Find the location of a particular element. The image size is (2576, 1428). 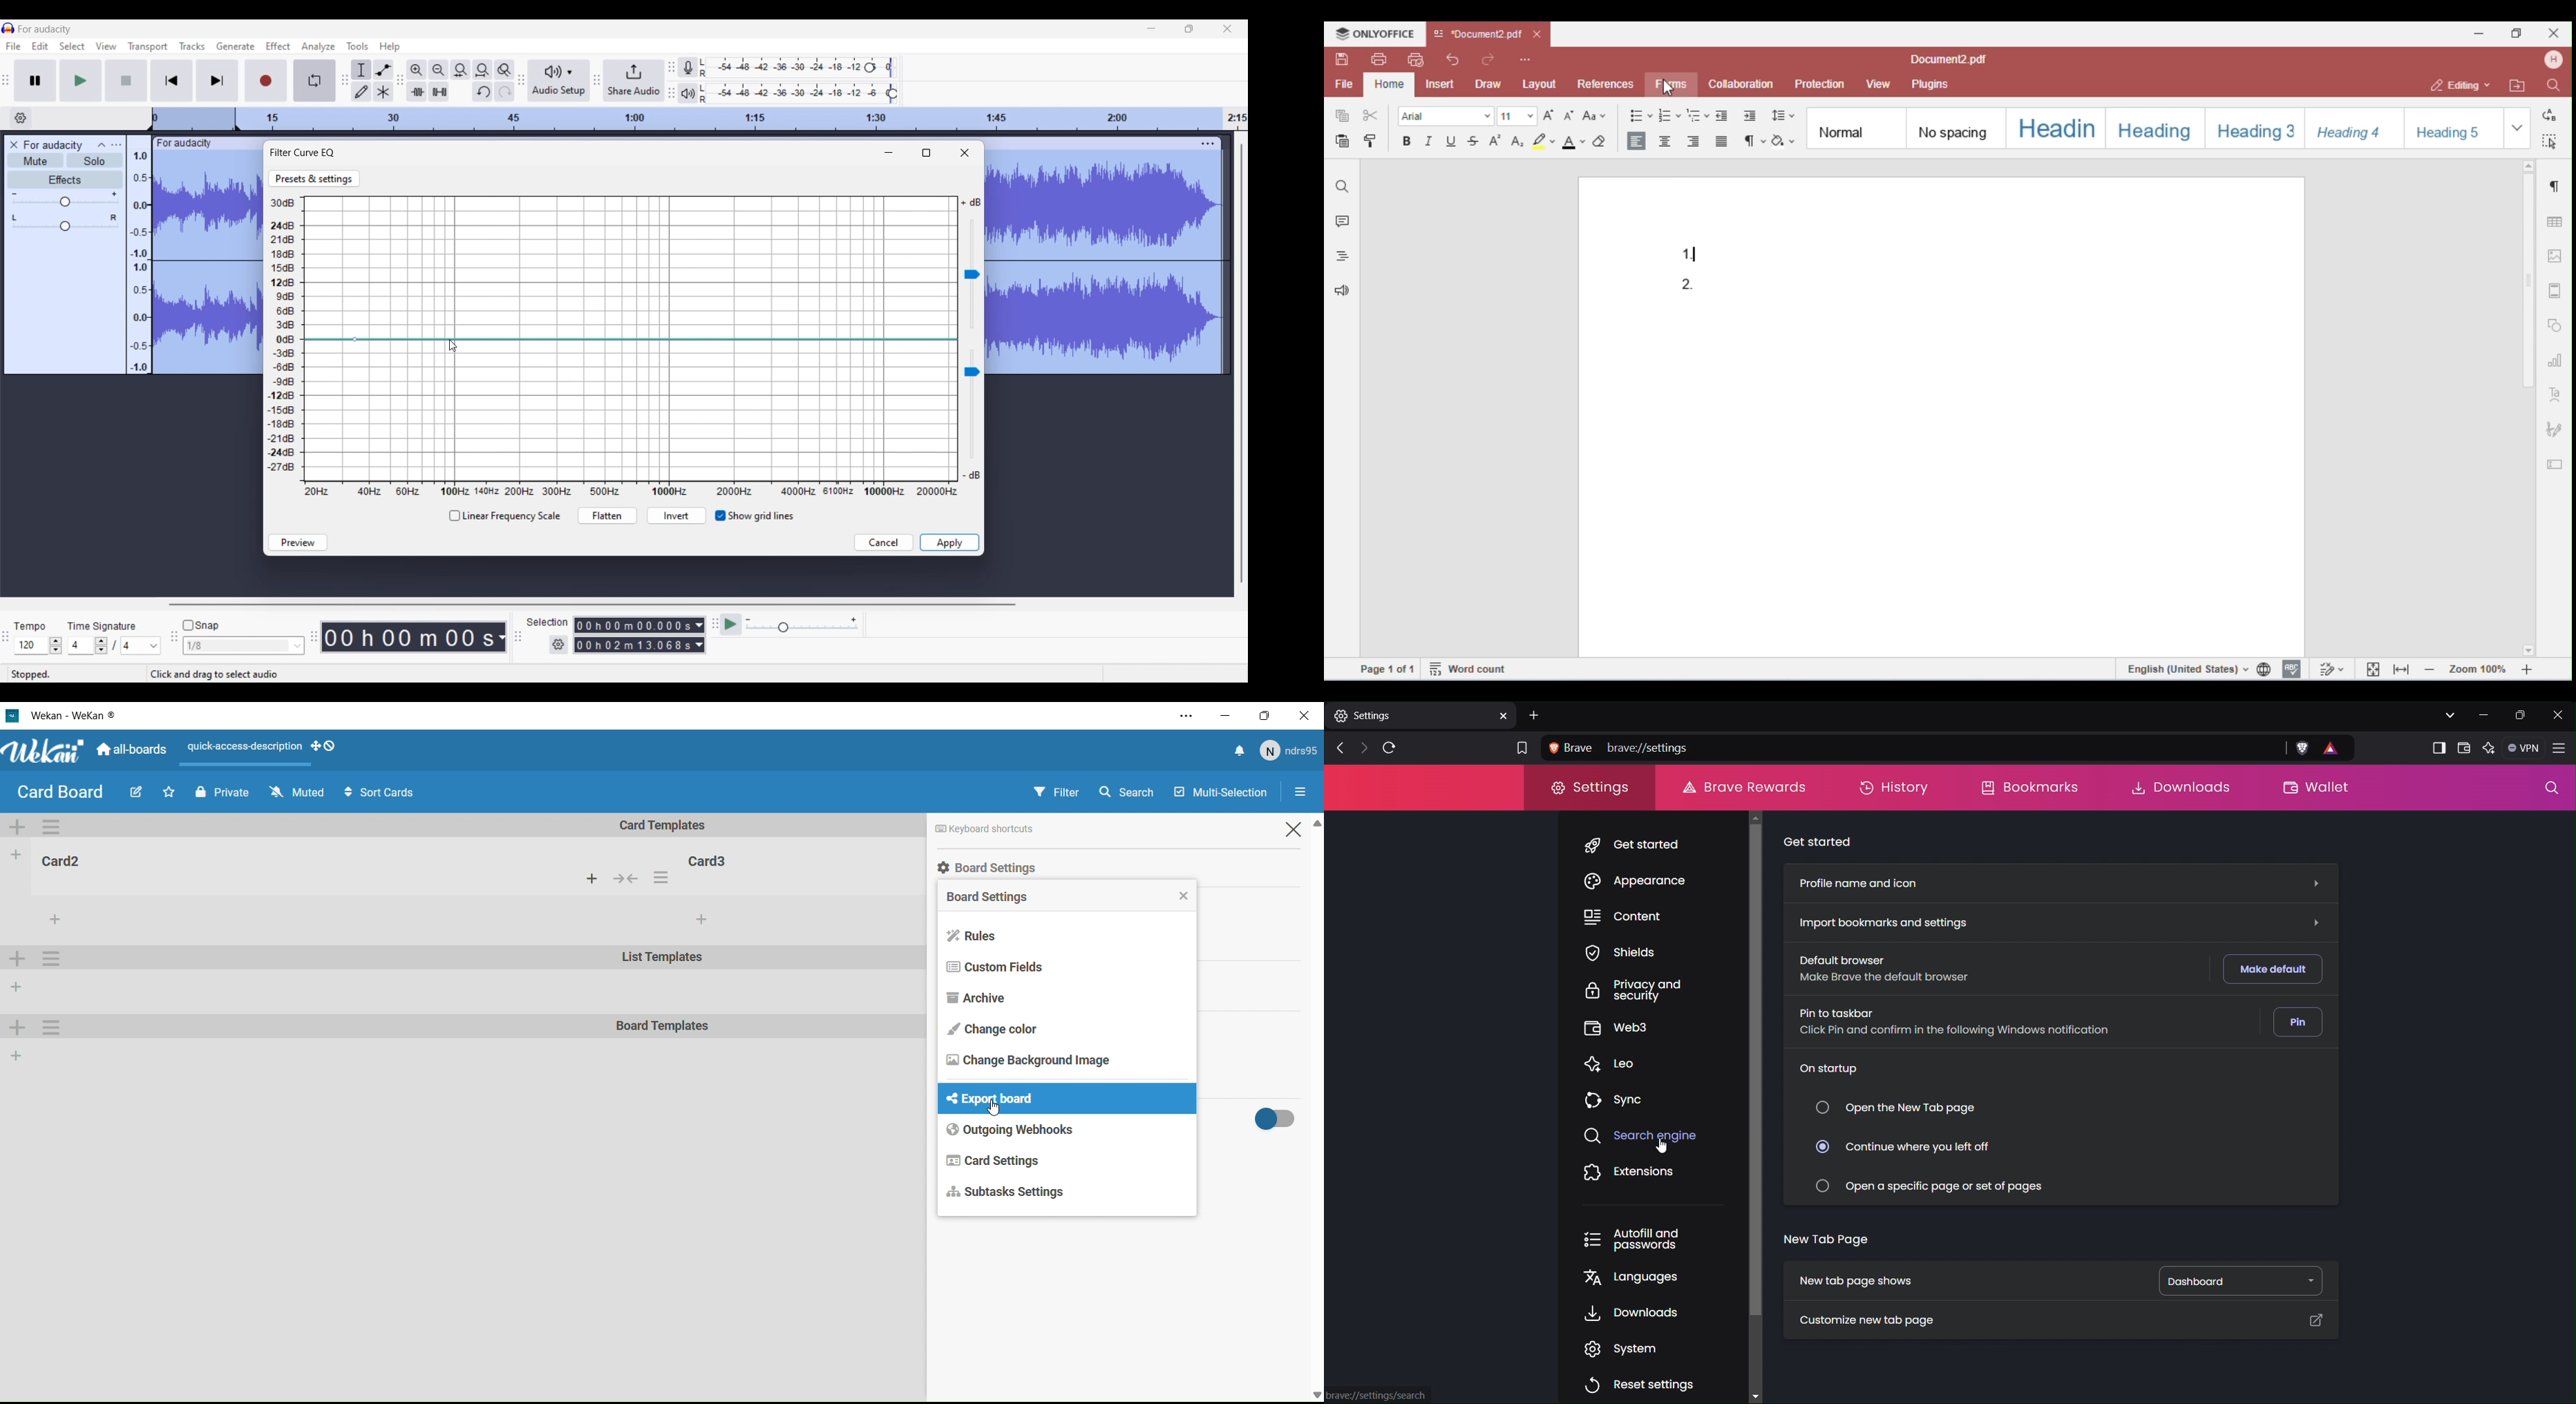

add is located at coordinates (701, 920).